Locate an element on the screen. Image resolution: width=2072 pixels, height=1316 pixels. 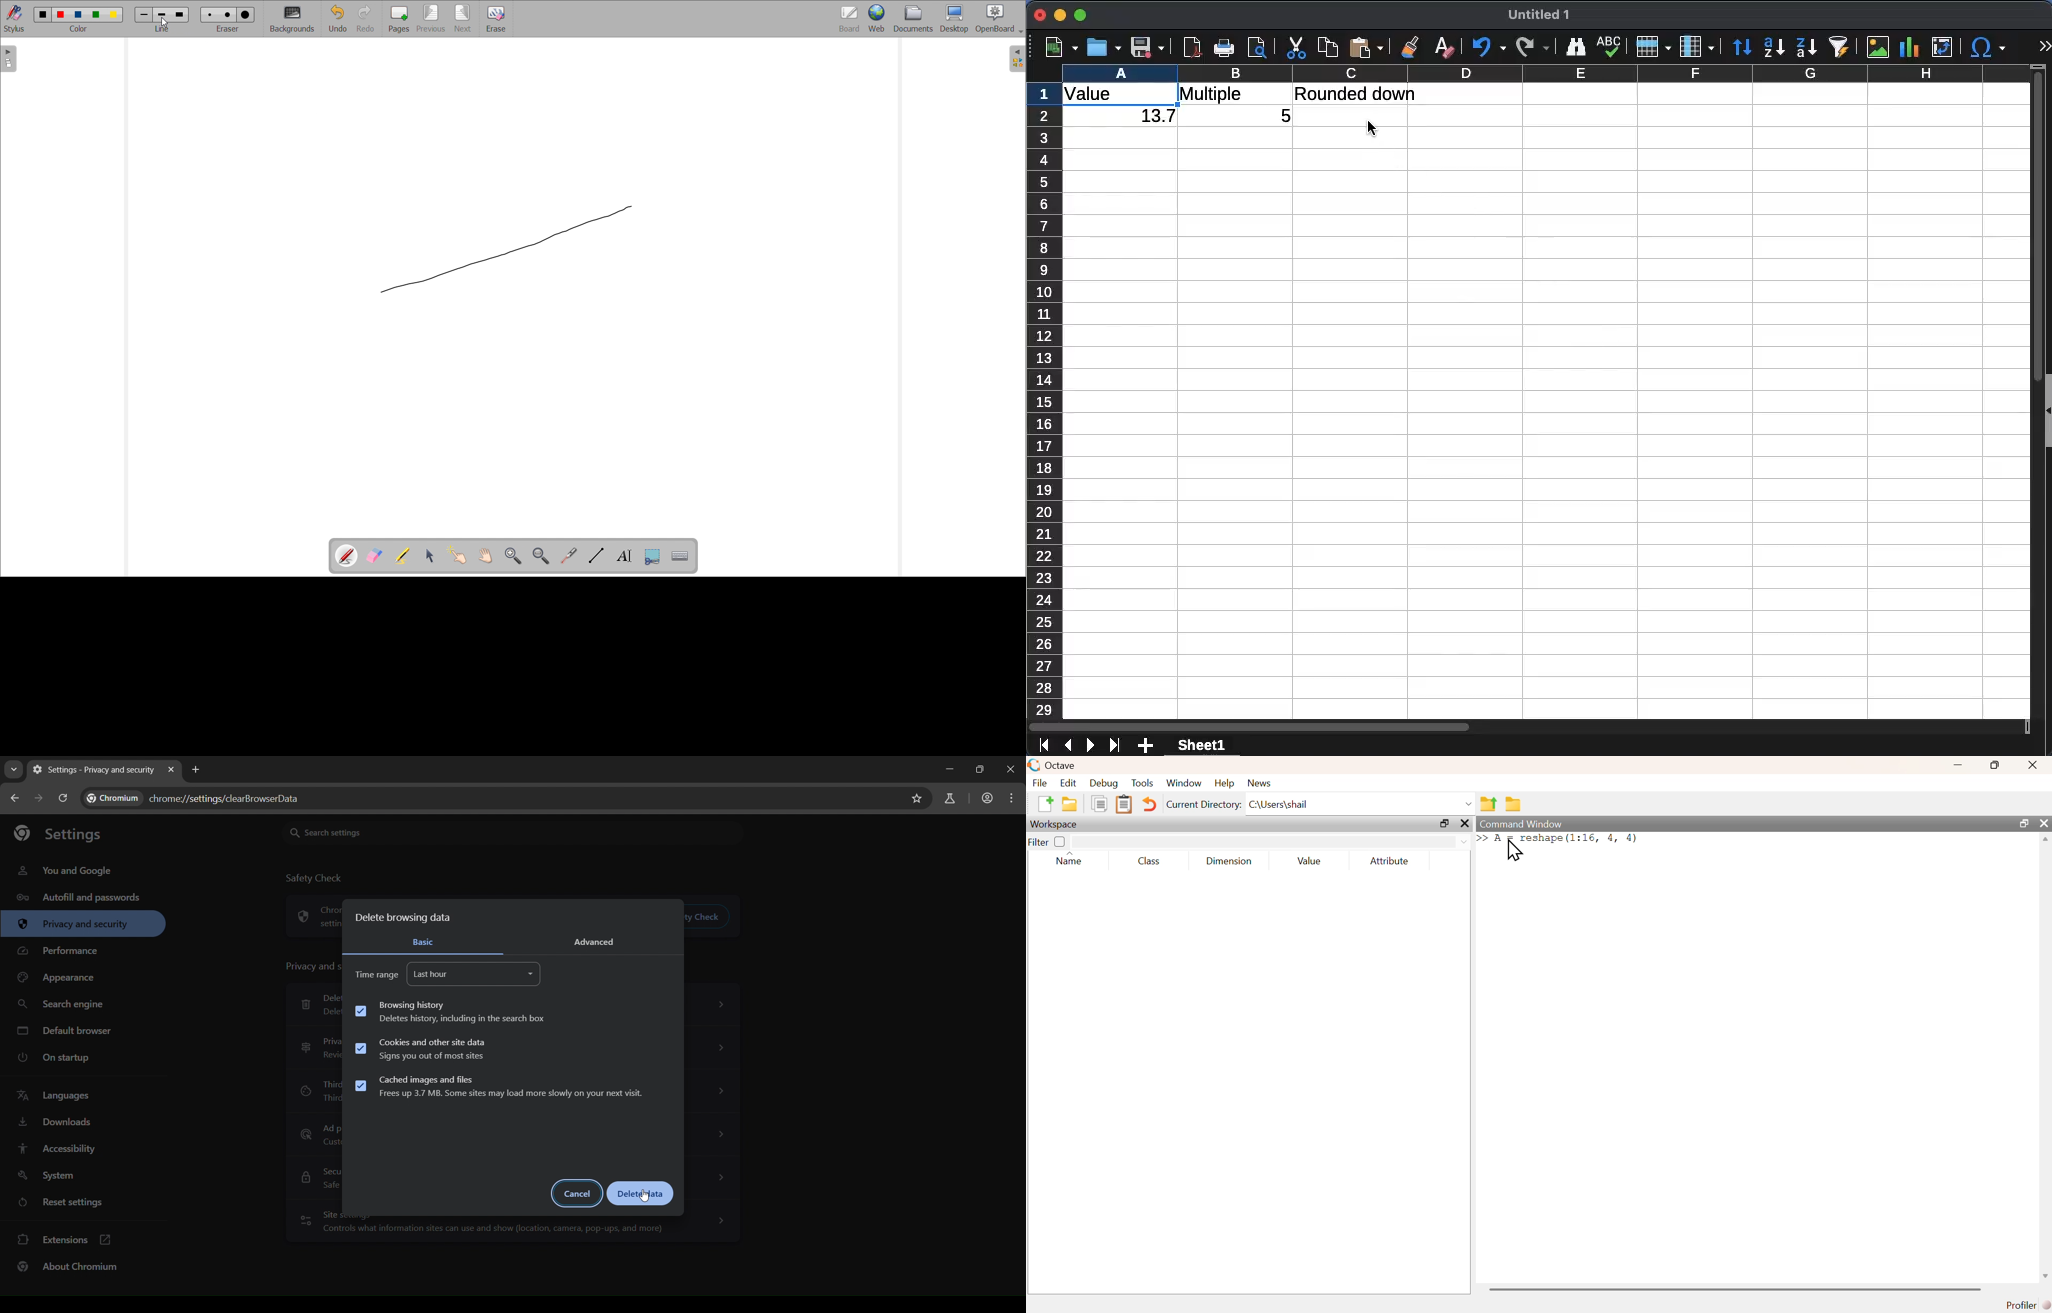
column is located at coordinates (1558, 72).